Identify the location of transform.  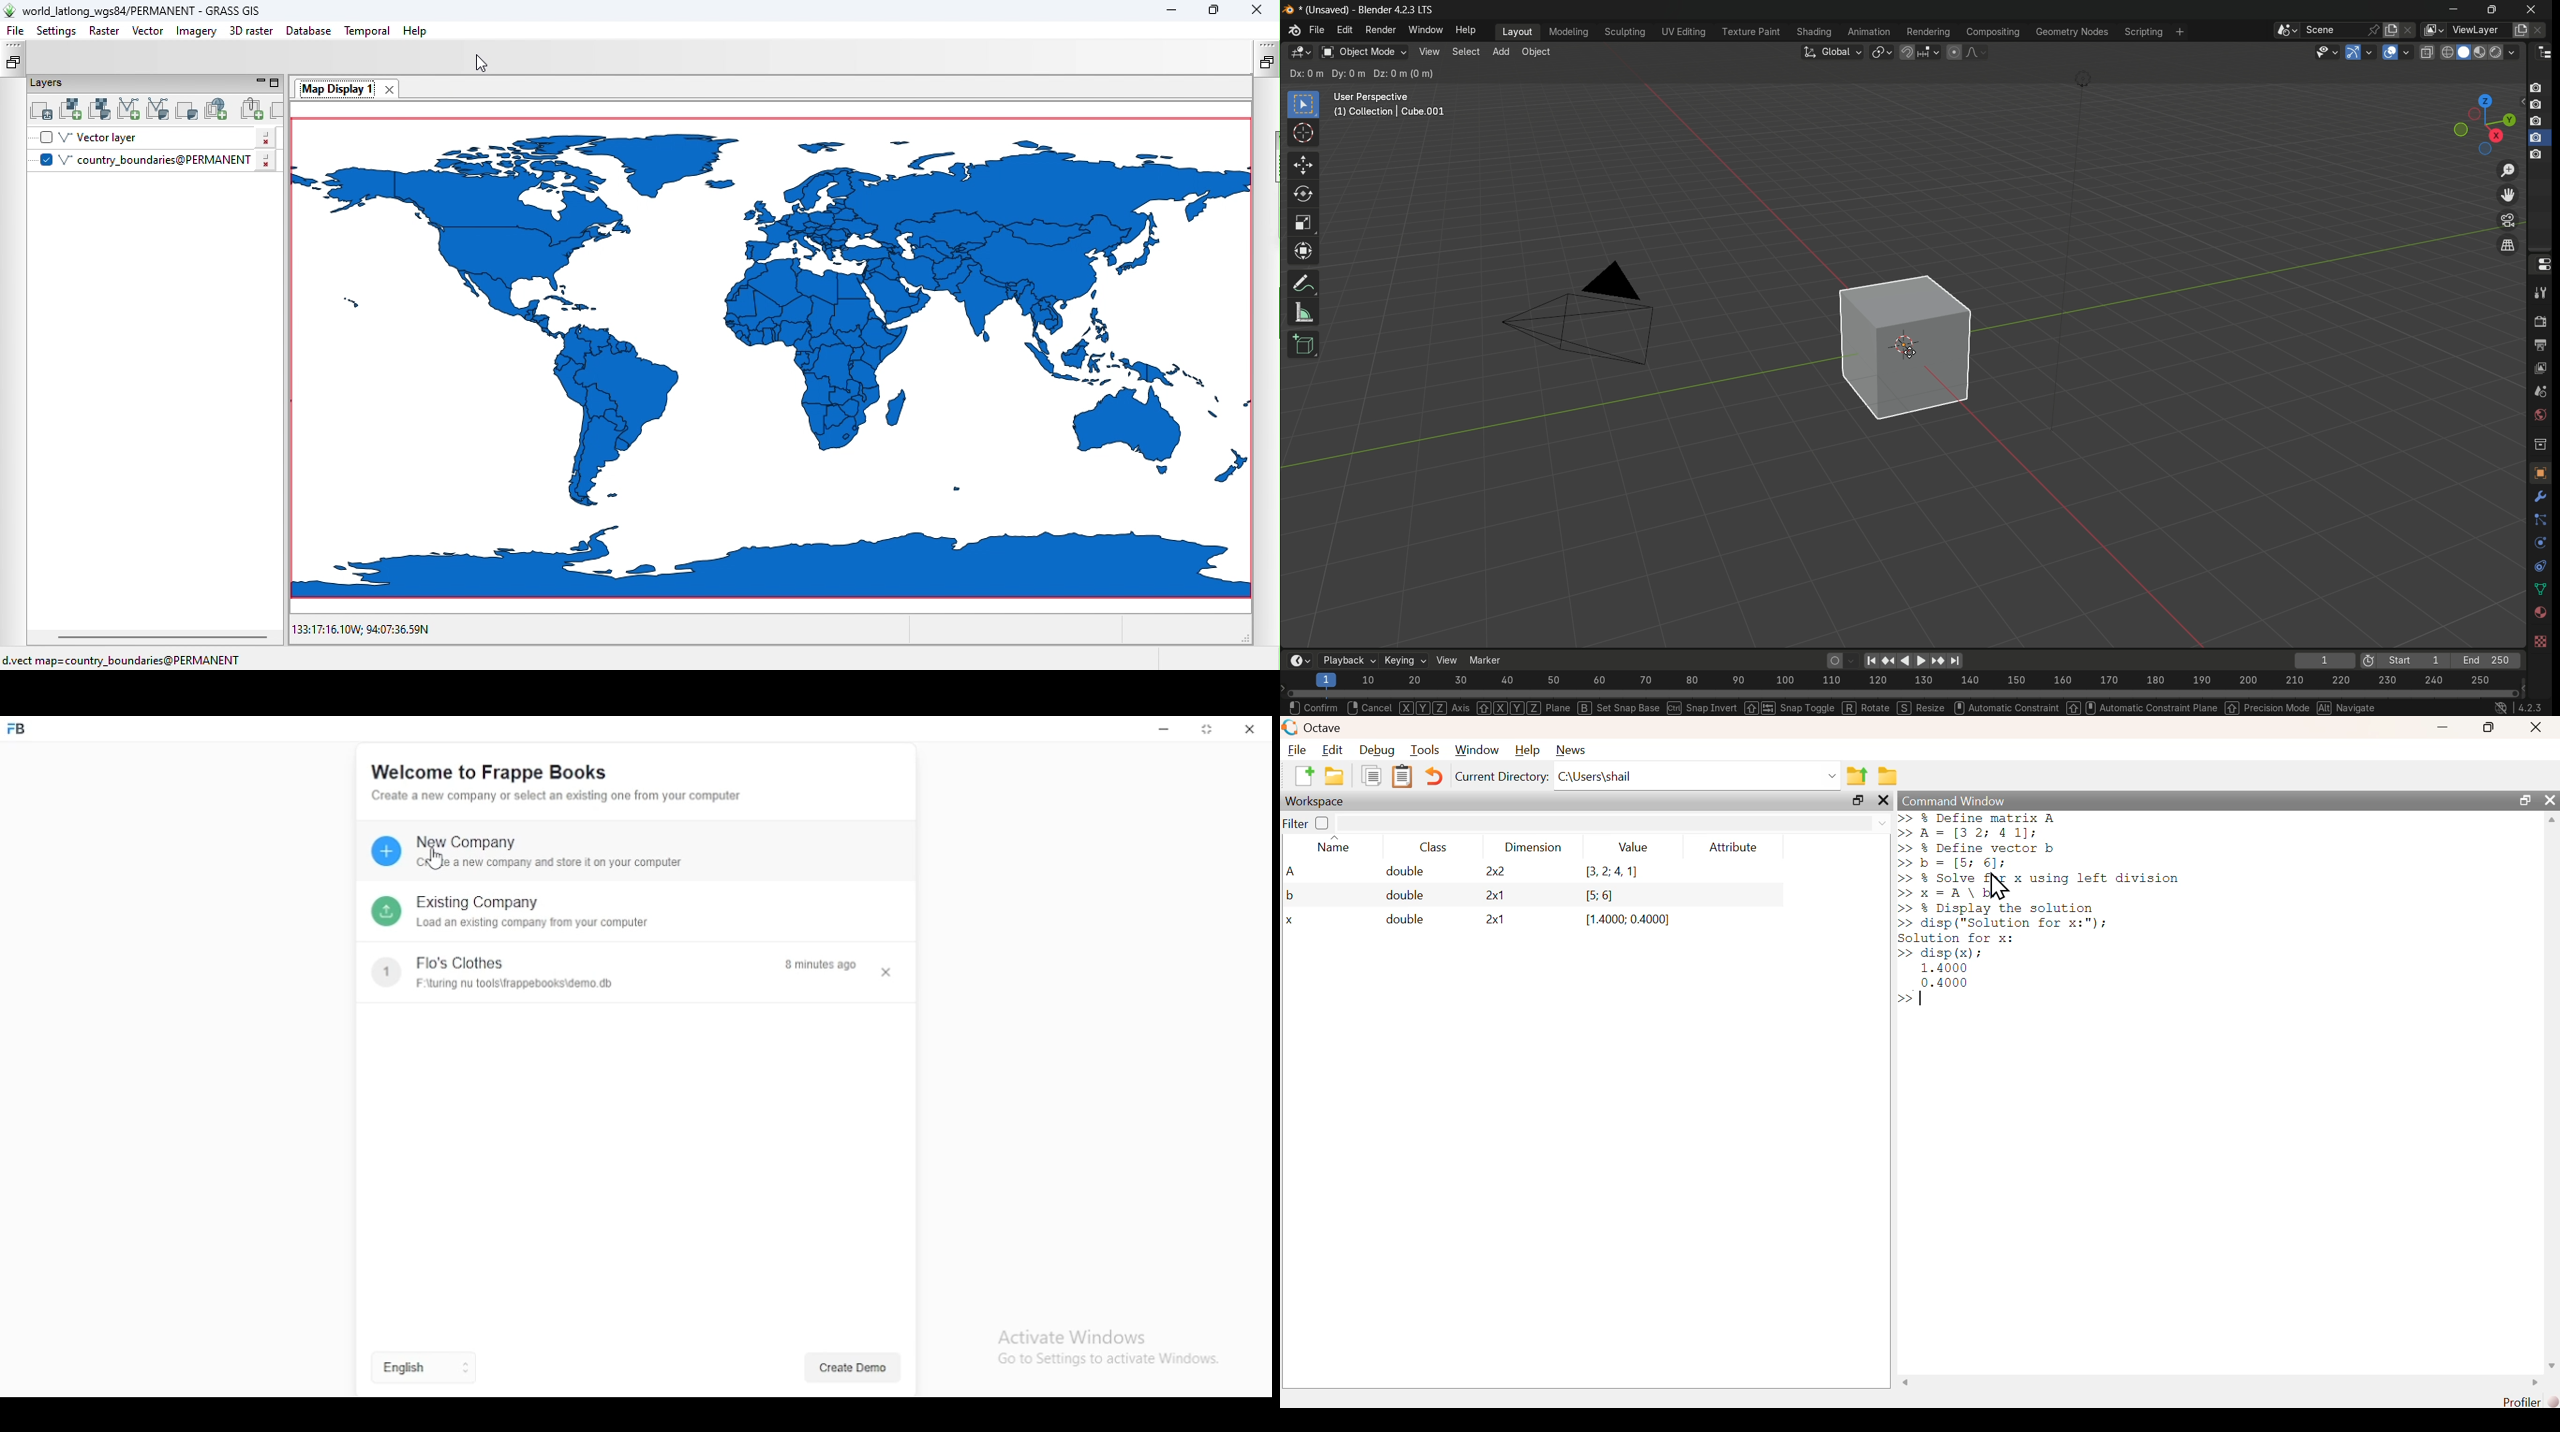
(1303, 250).